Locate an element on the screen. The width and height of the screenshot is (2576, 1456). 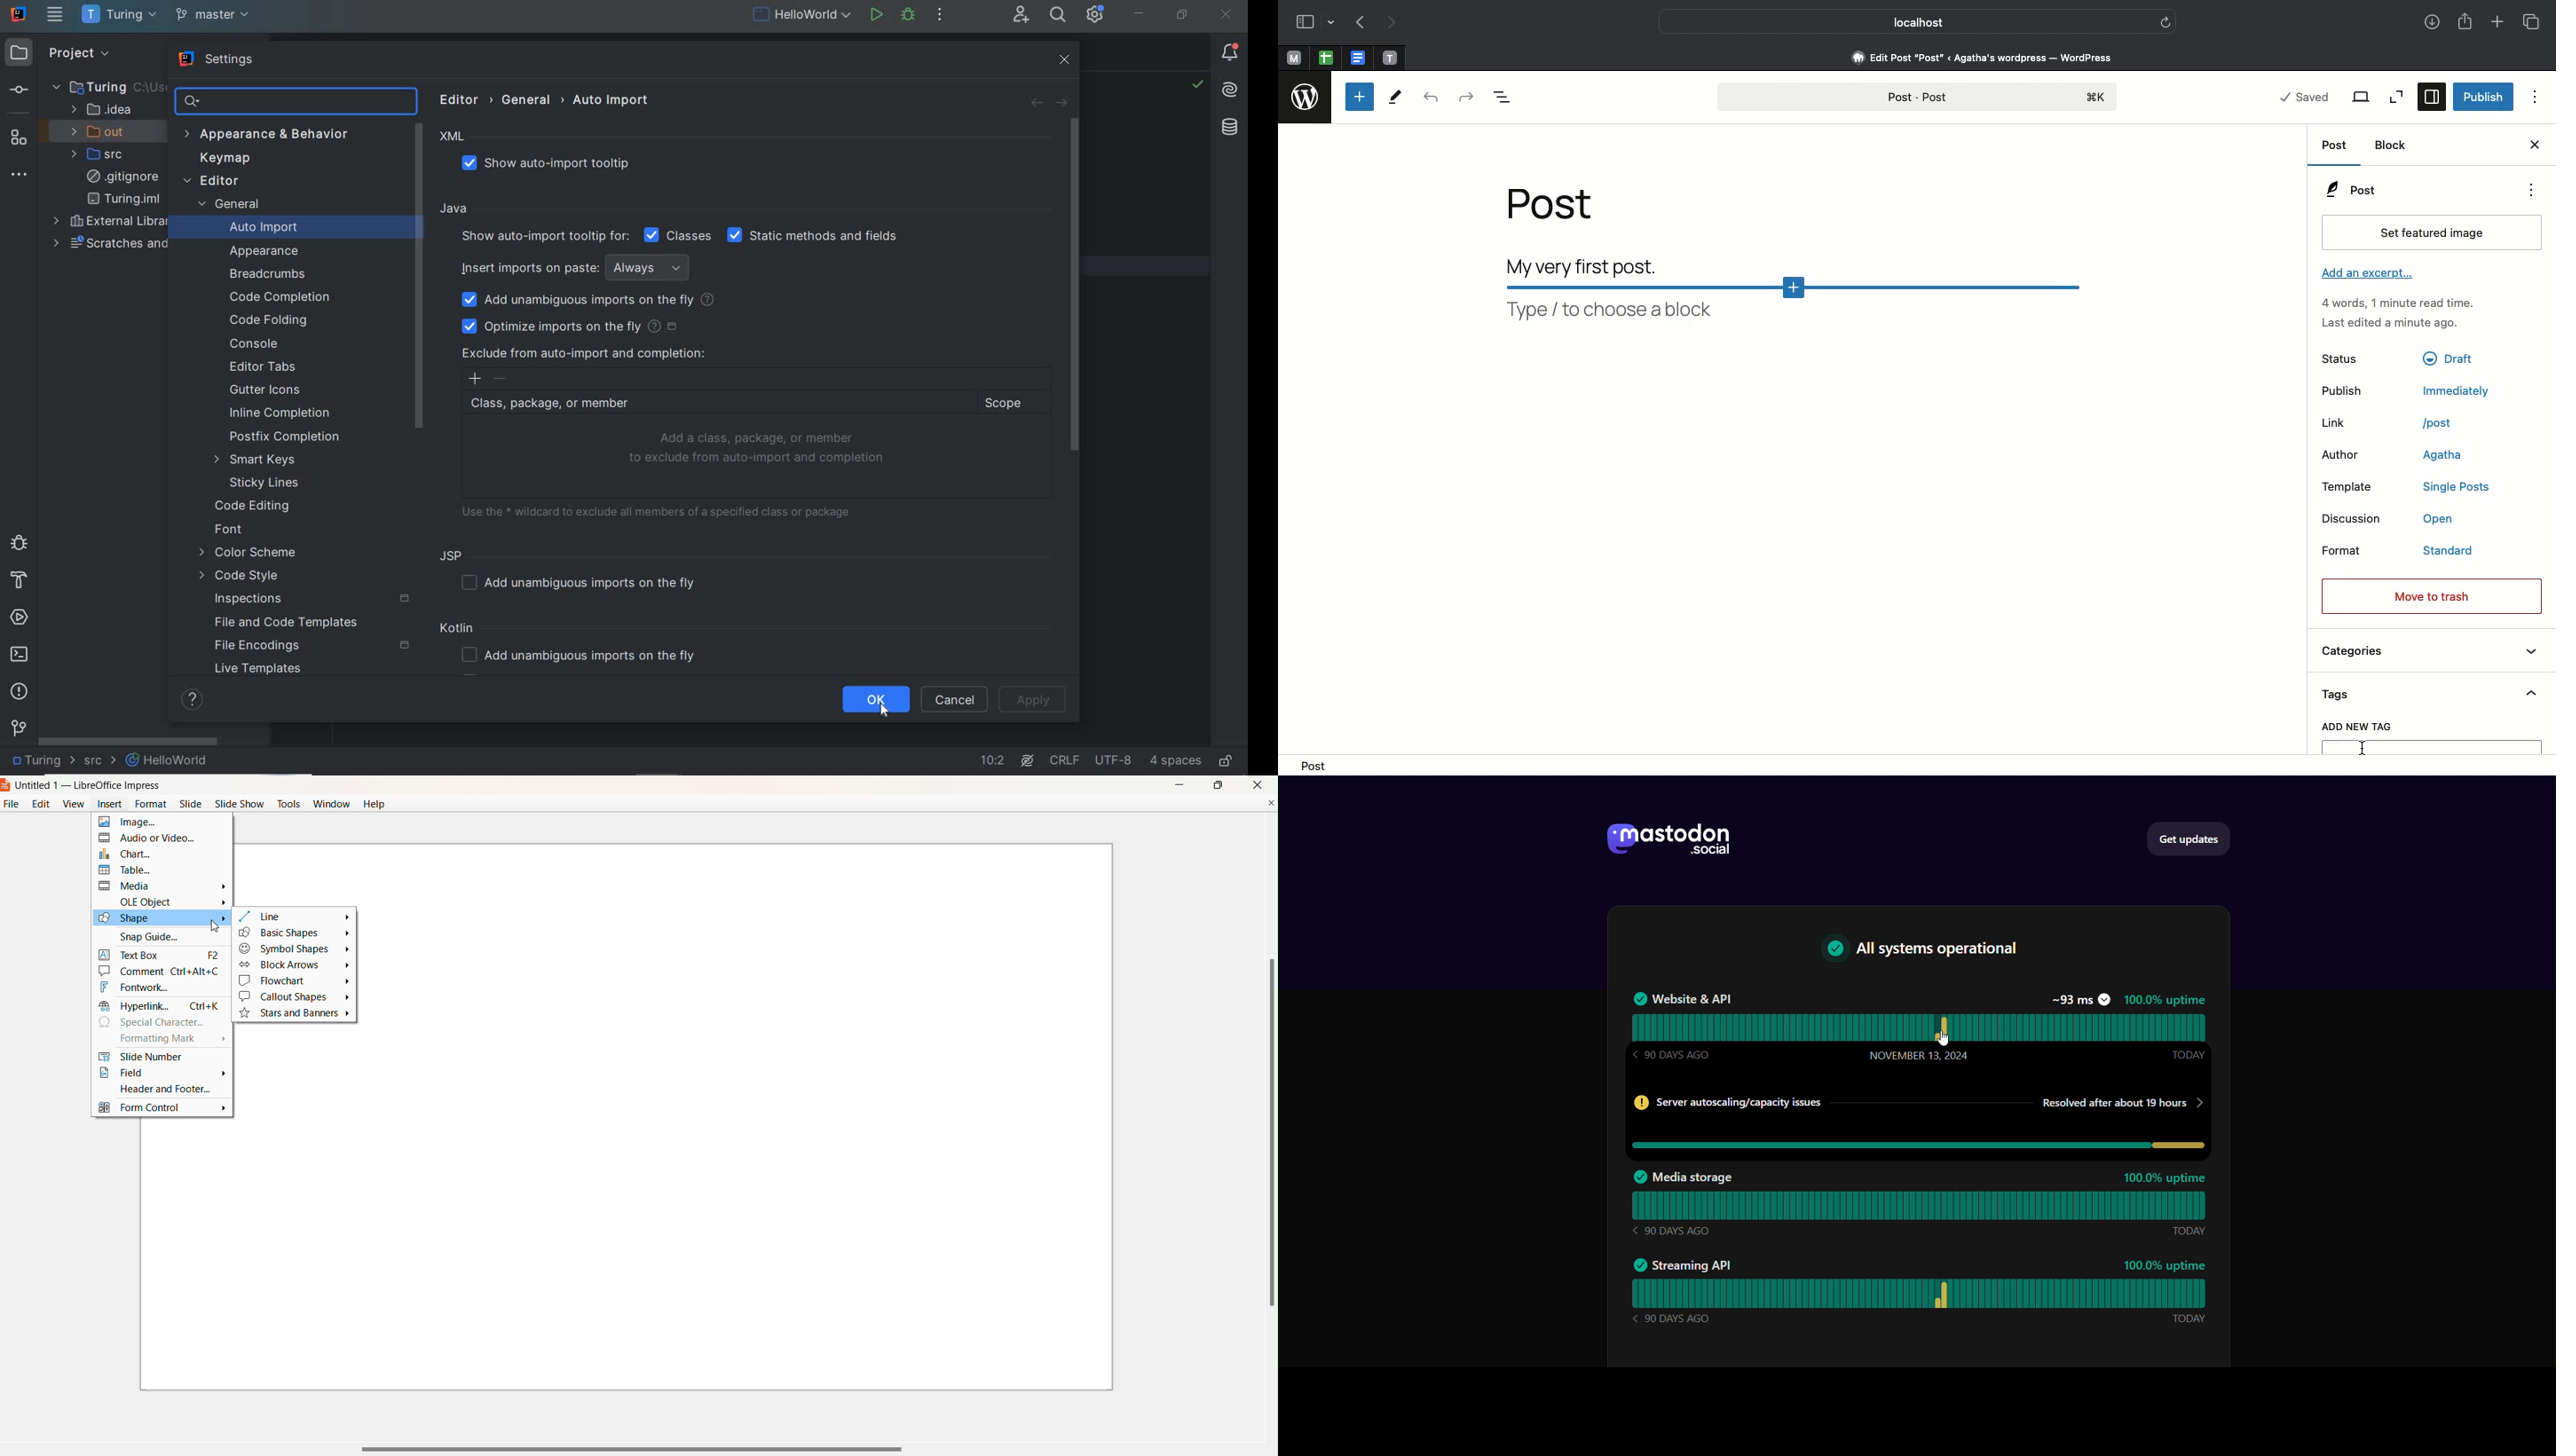
OK is located at coordinates (878, 699).